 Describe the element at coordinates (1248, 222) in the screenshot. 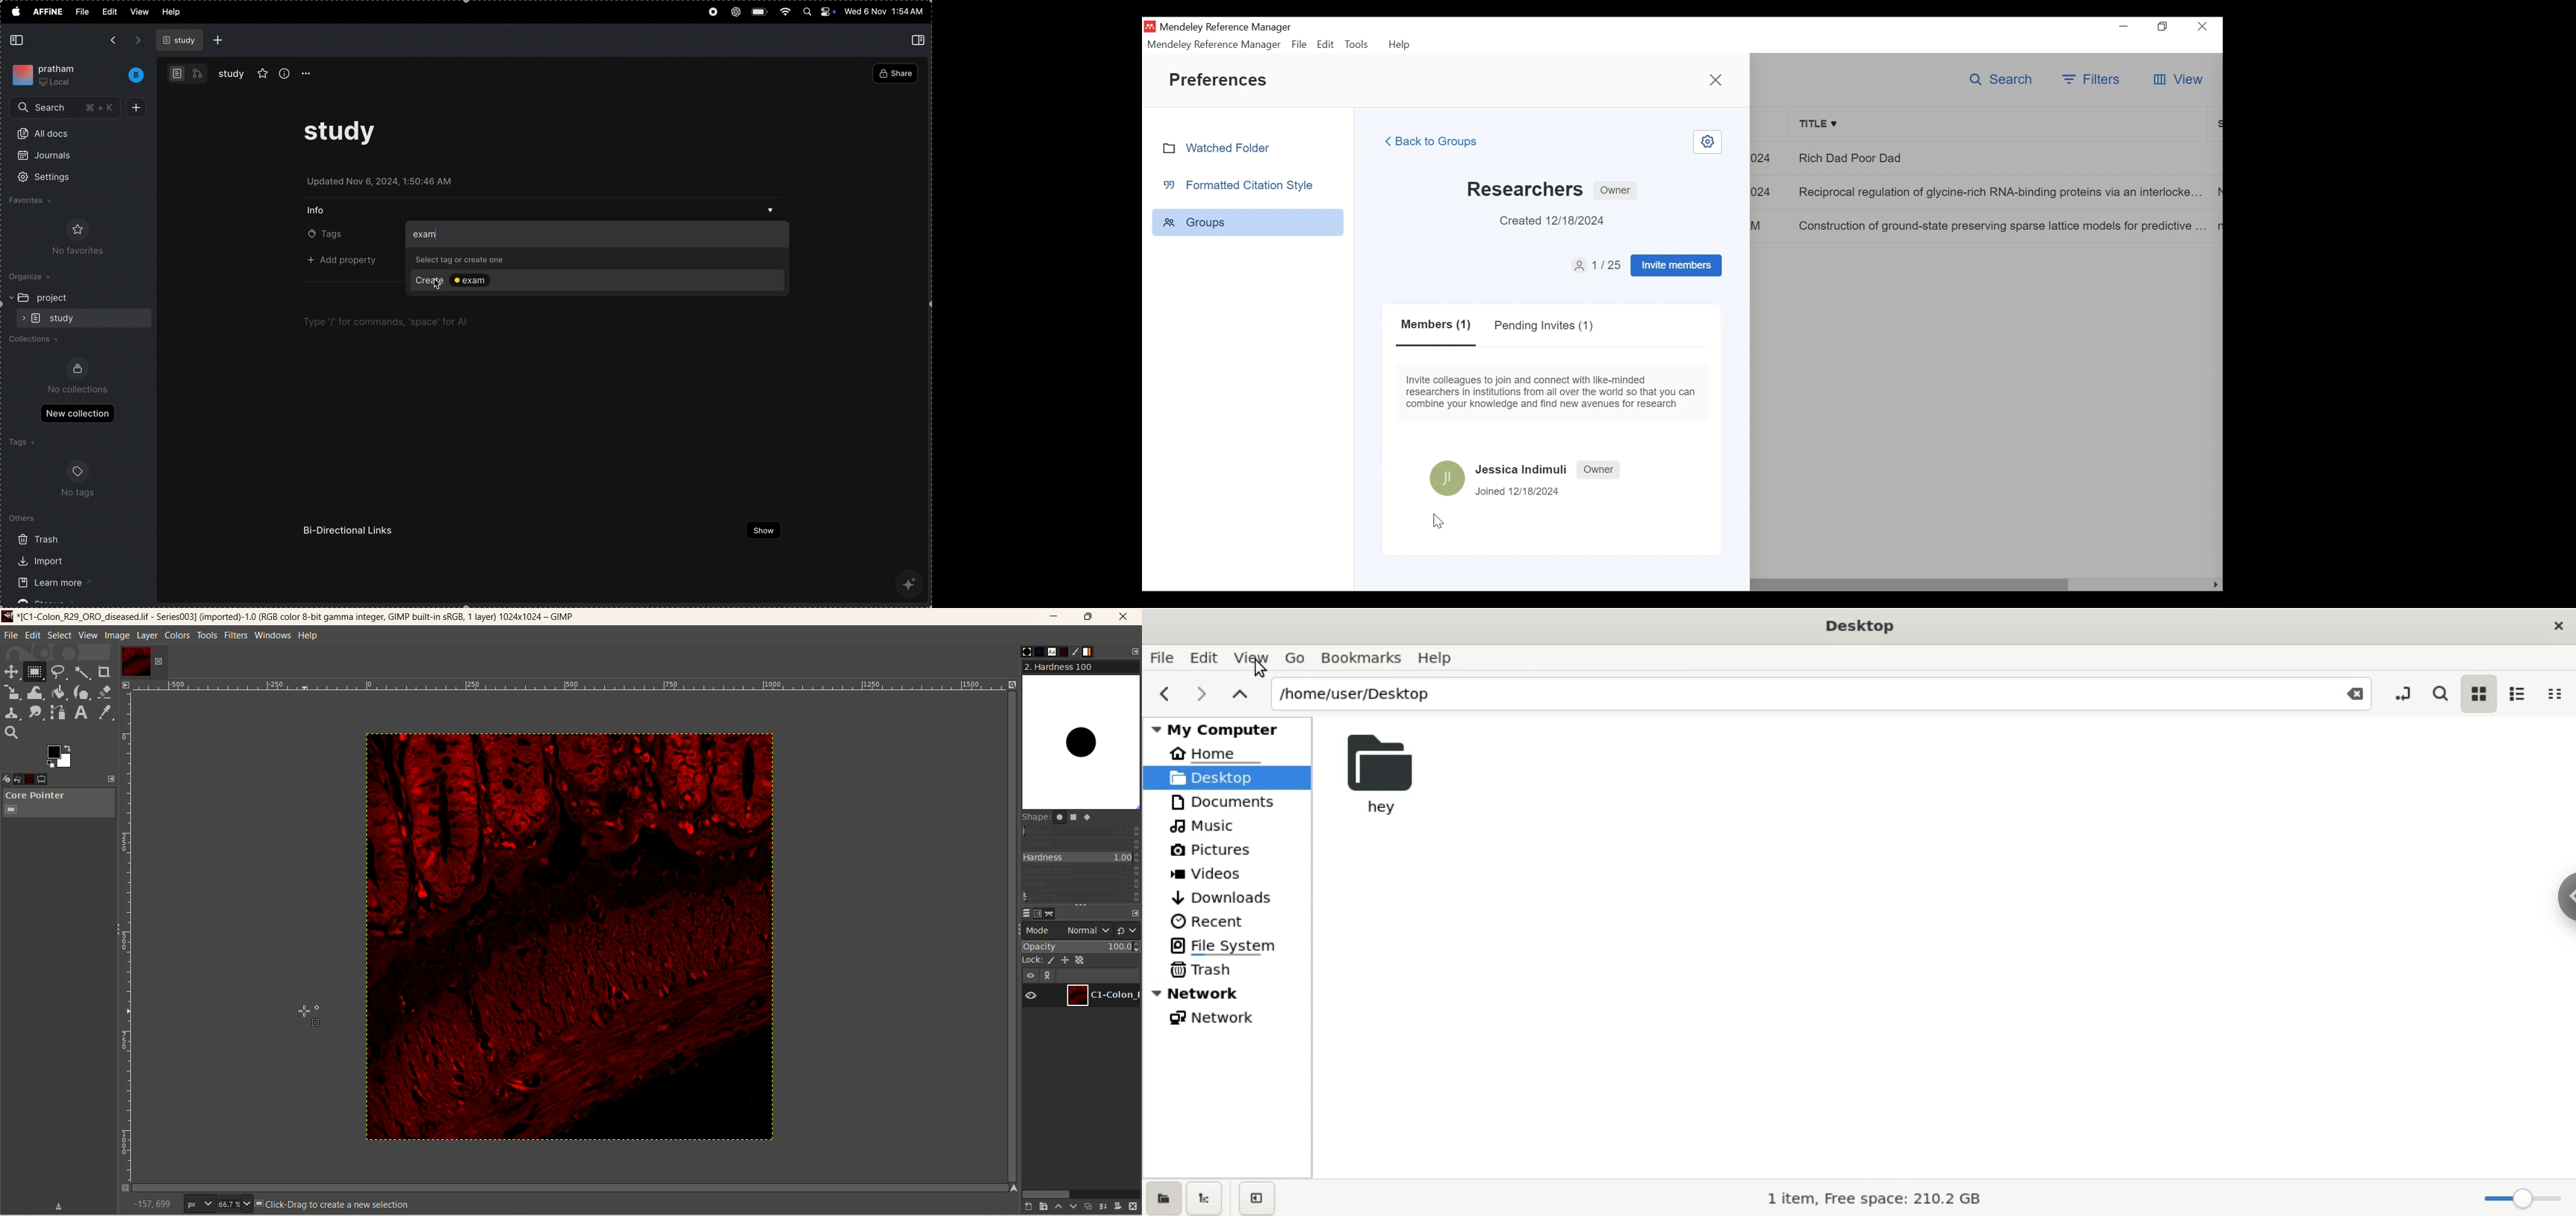

I see `Group` at that location.